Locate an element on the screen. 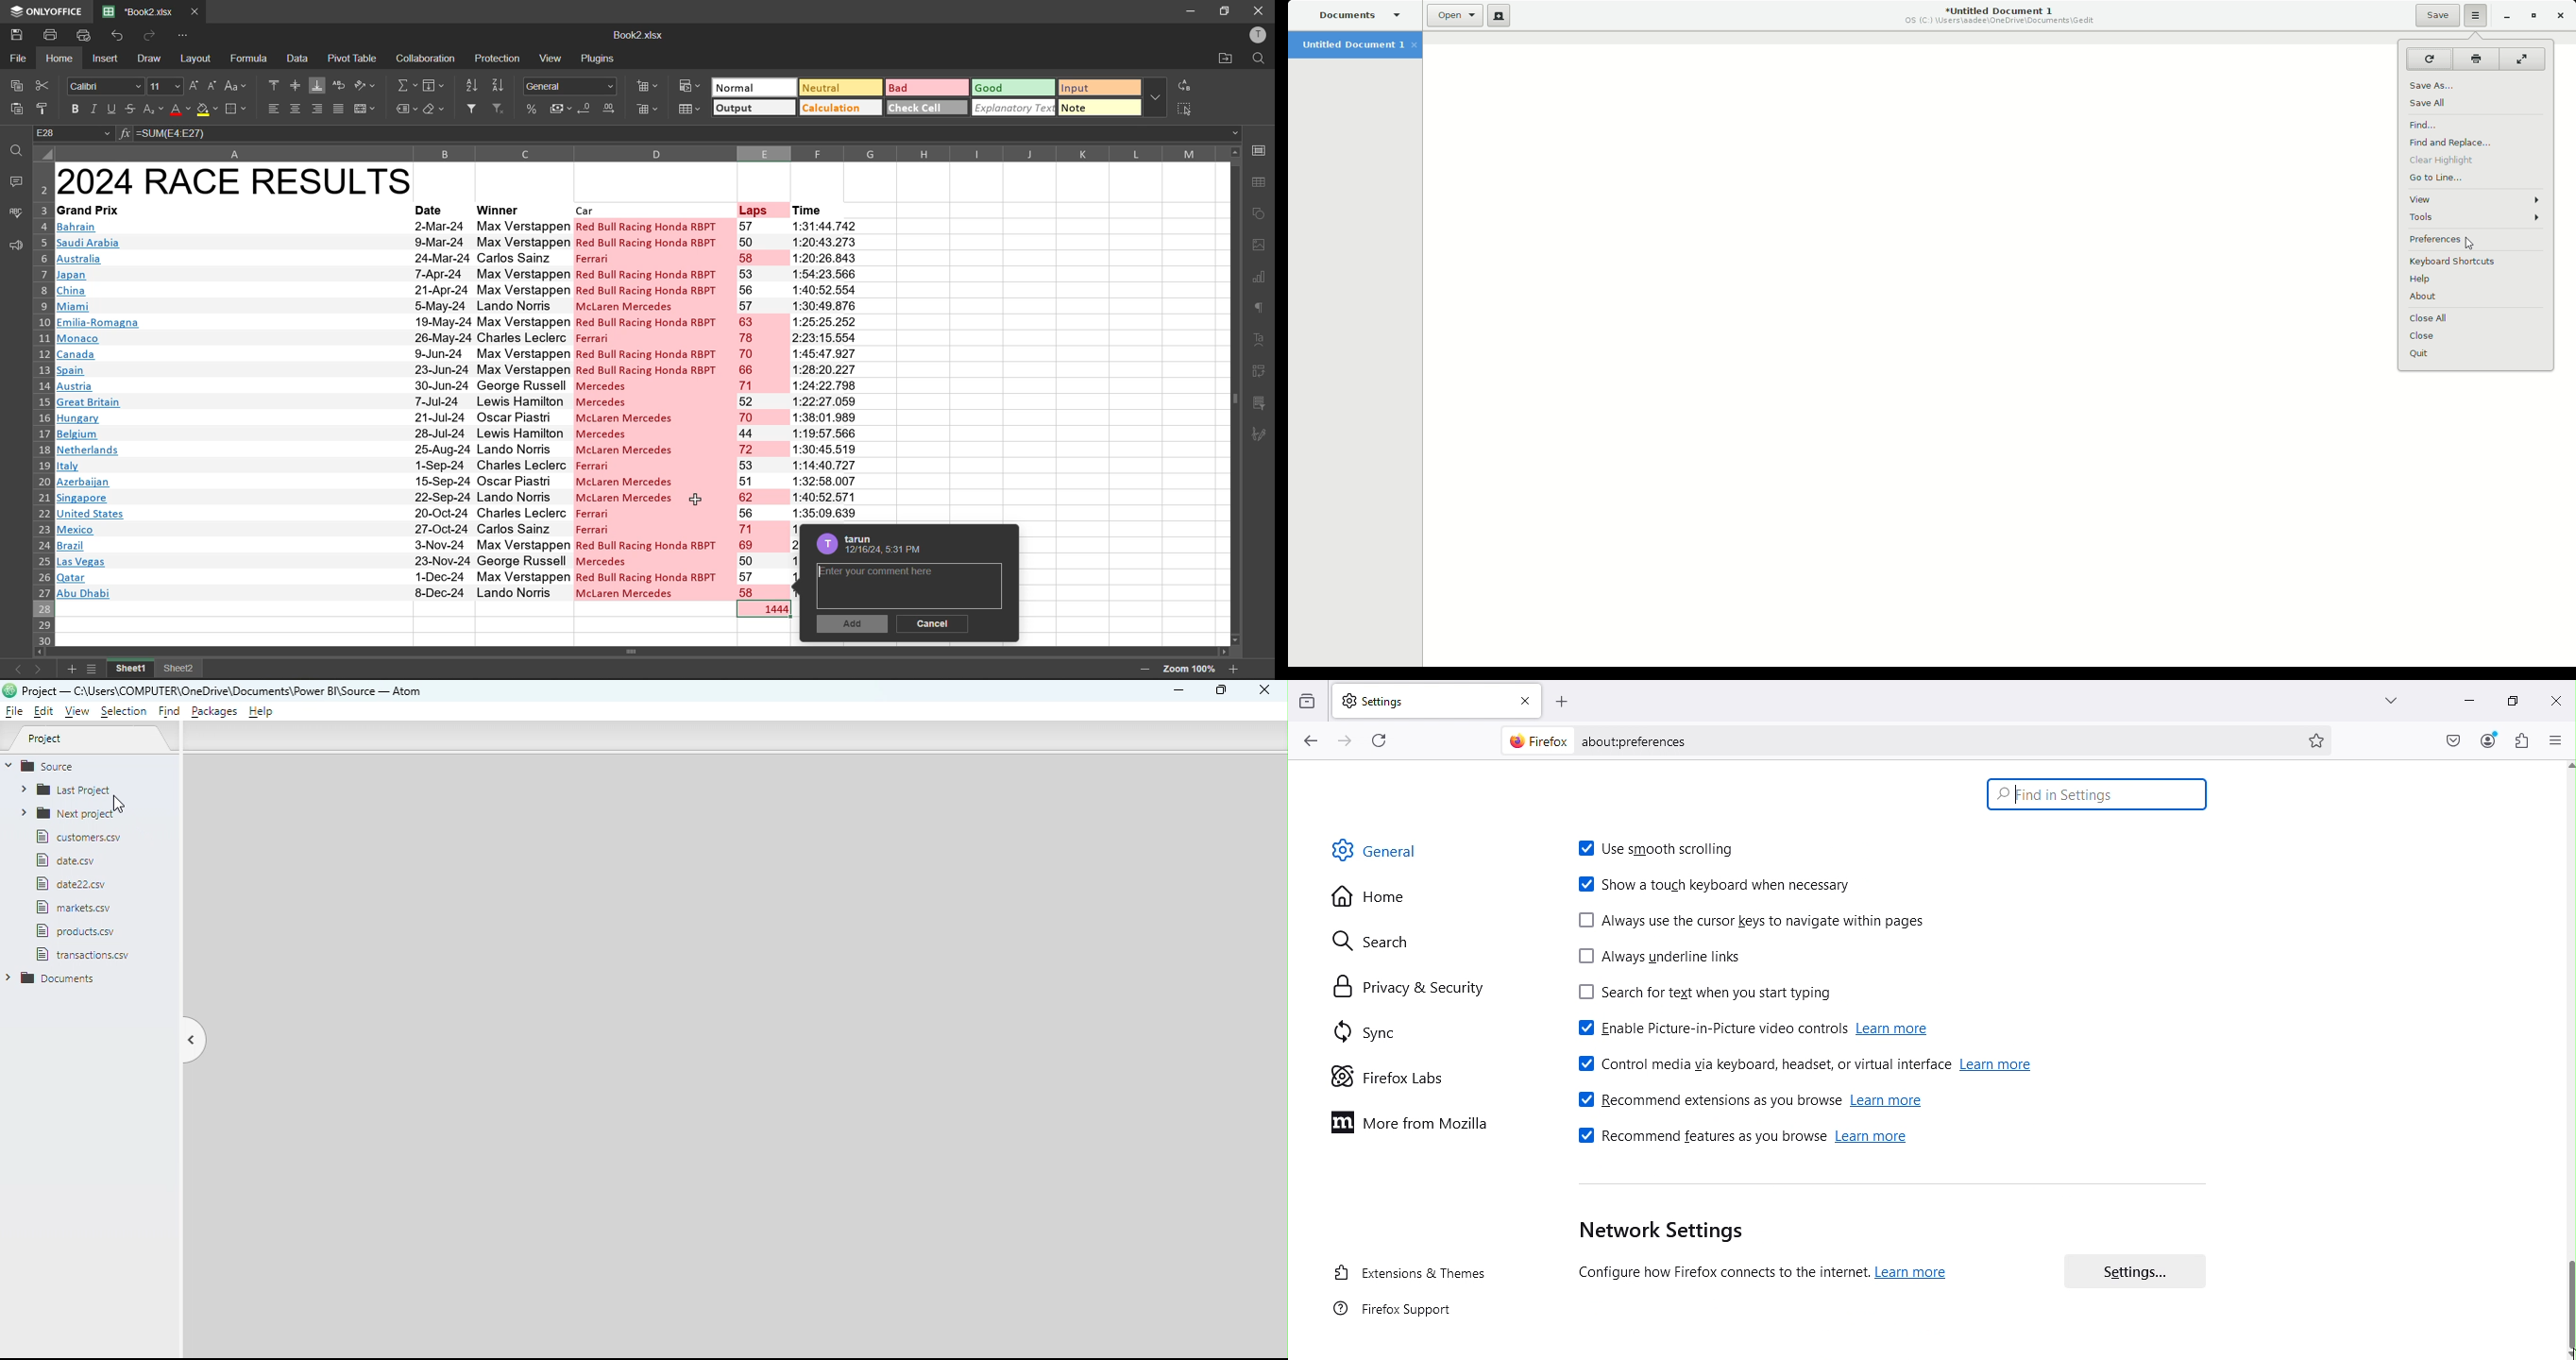 The height and width of the screenshot is (1372, 2576). Settings is located at coordinates (2134, 1271).